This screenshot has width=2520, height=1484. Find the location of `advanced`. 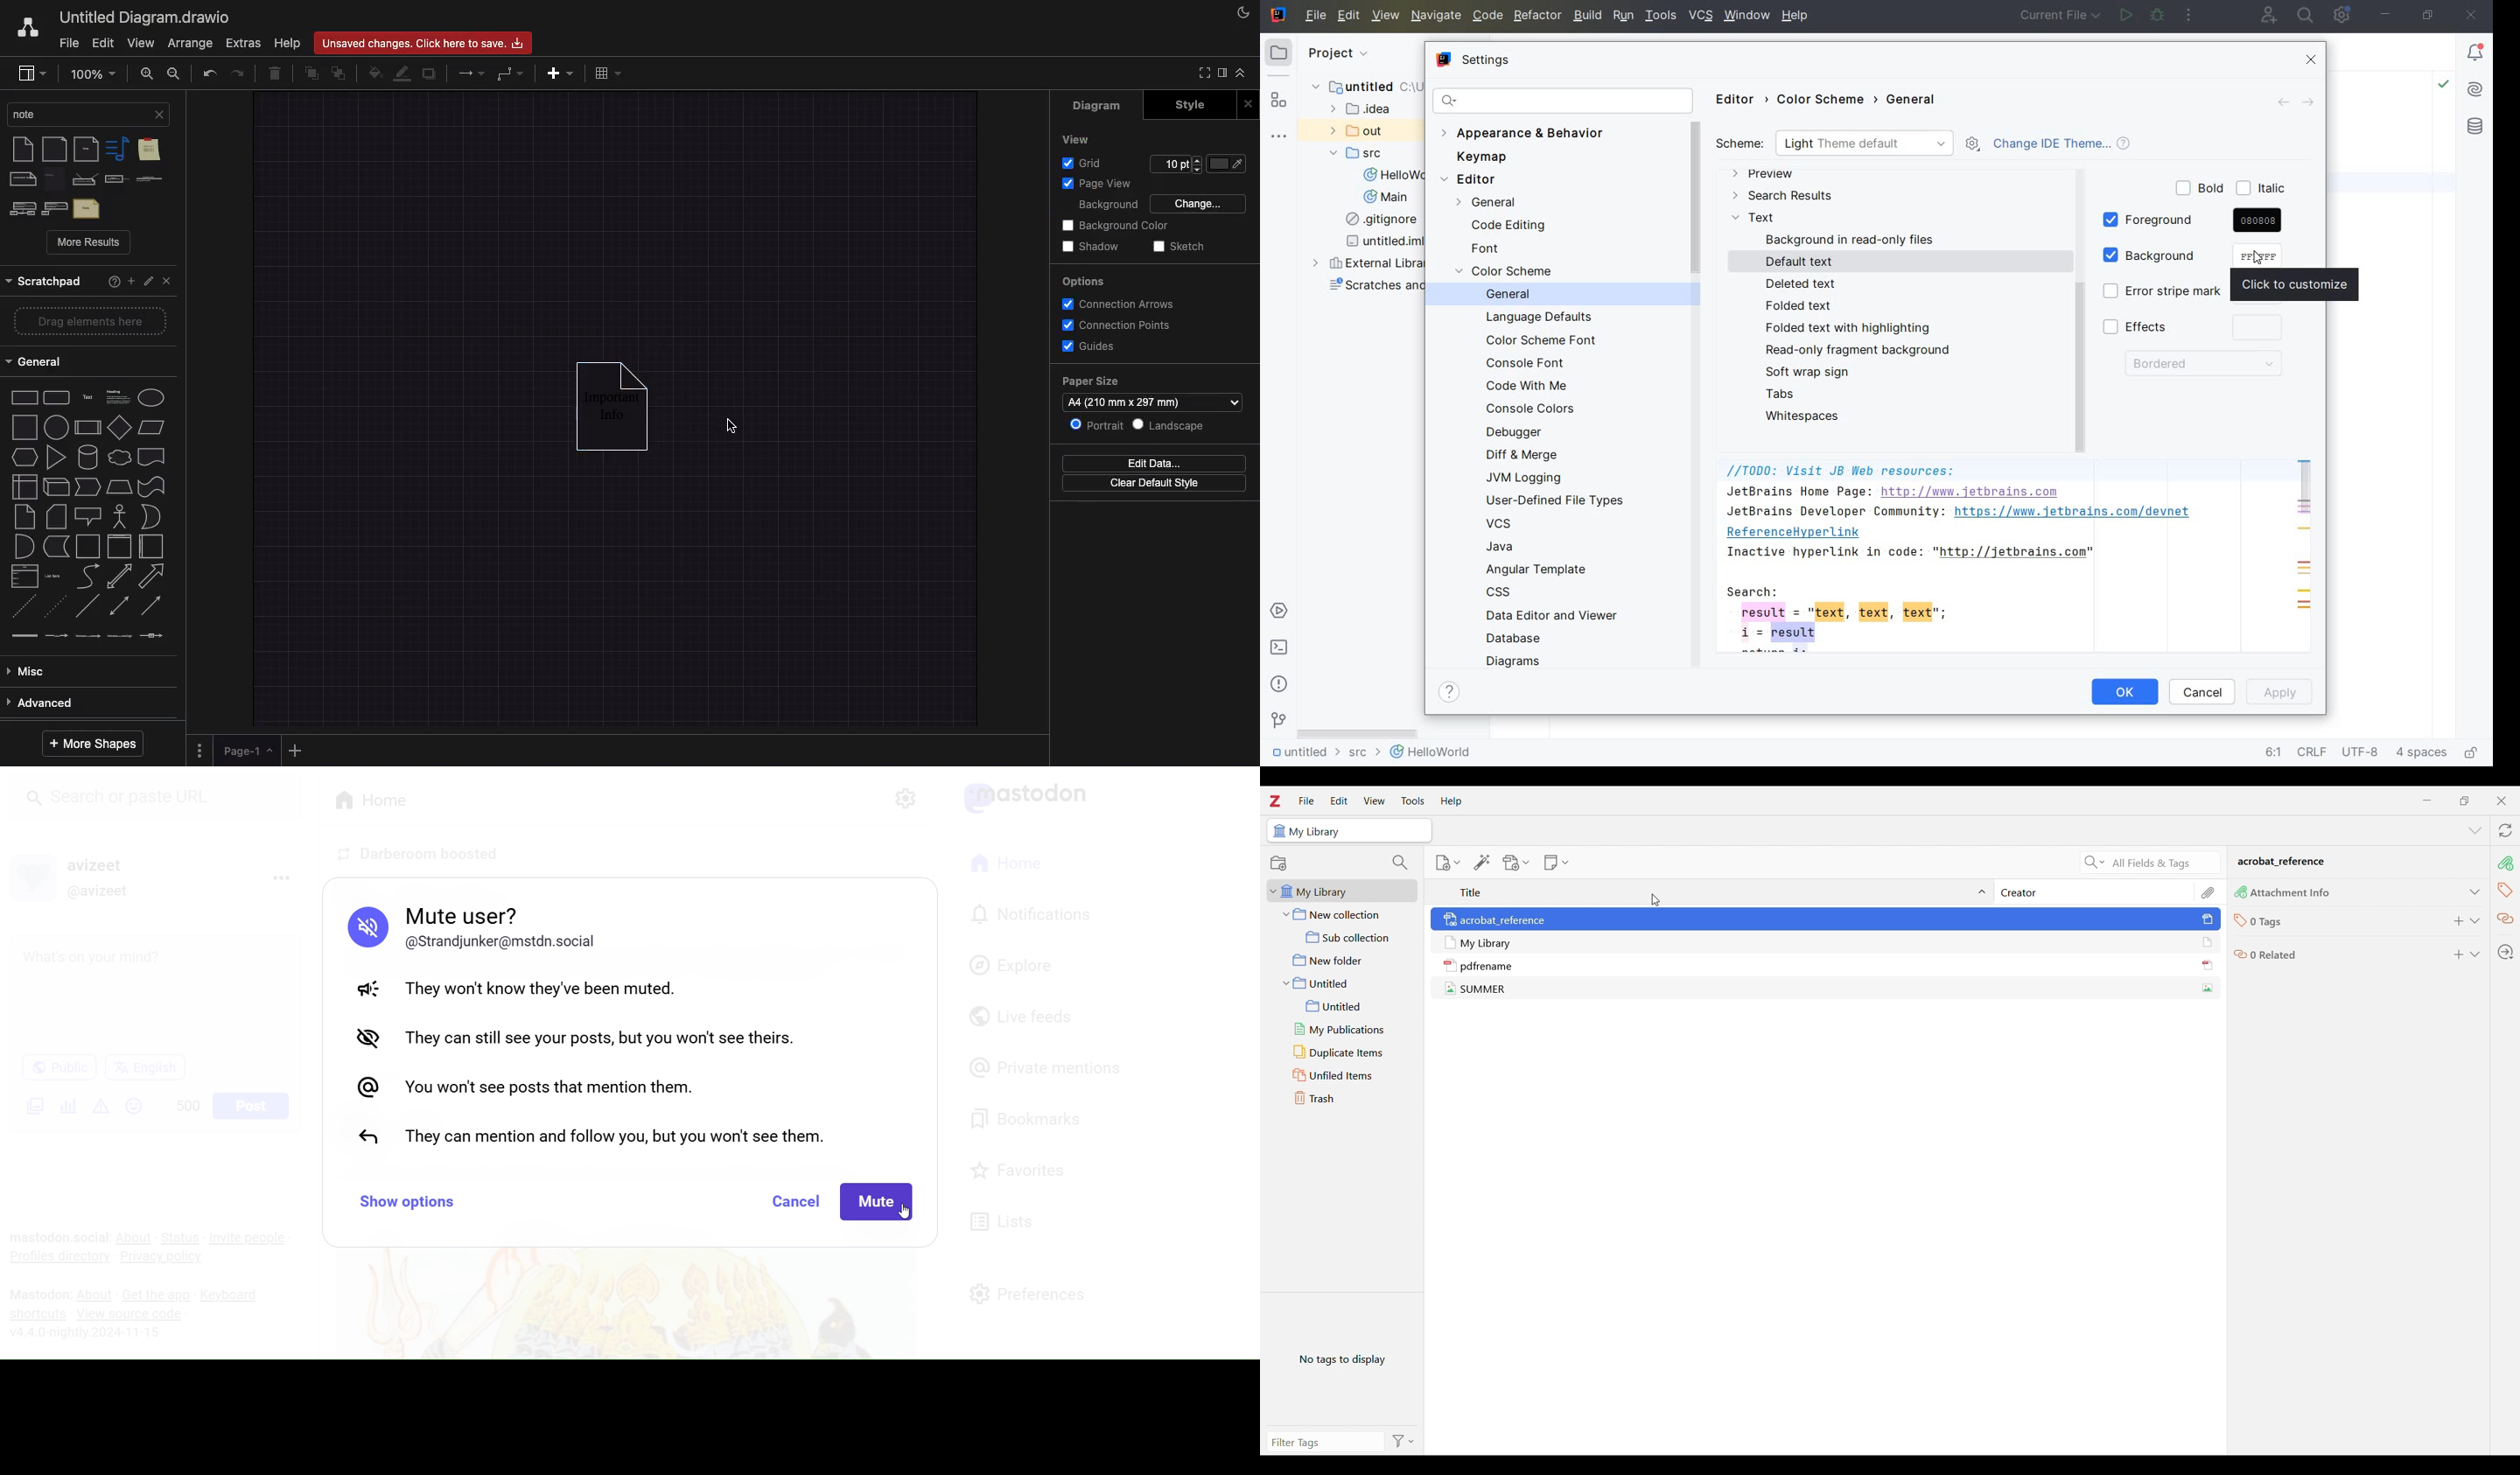

advanced is located at coordinates (81, 703).